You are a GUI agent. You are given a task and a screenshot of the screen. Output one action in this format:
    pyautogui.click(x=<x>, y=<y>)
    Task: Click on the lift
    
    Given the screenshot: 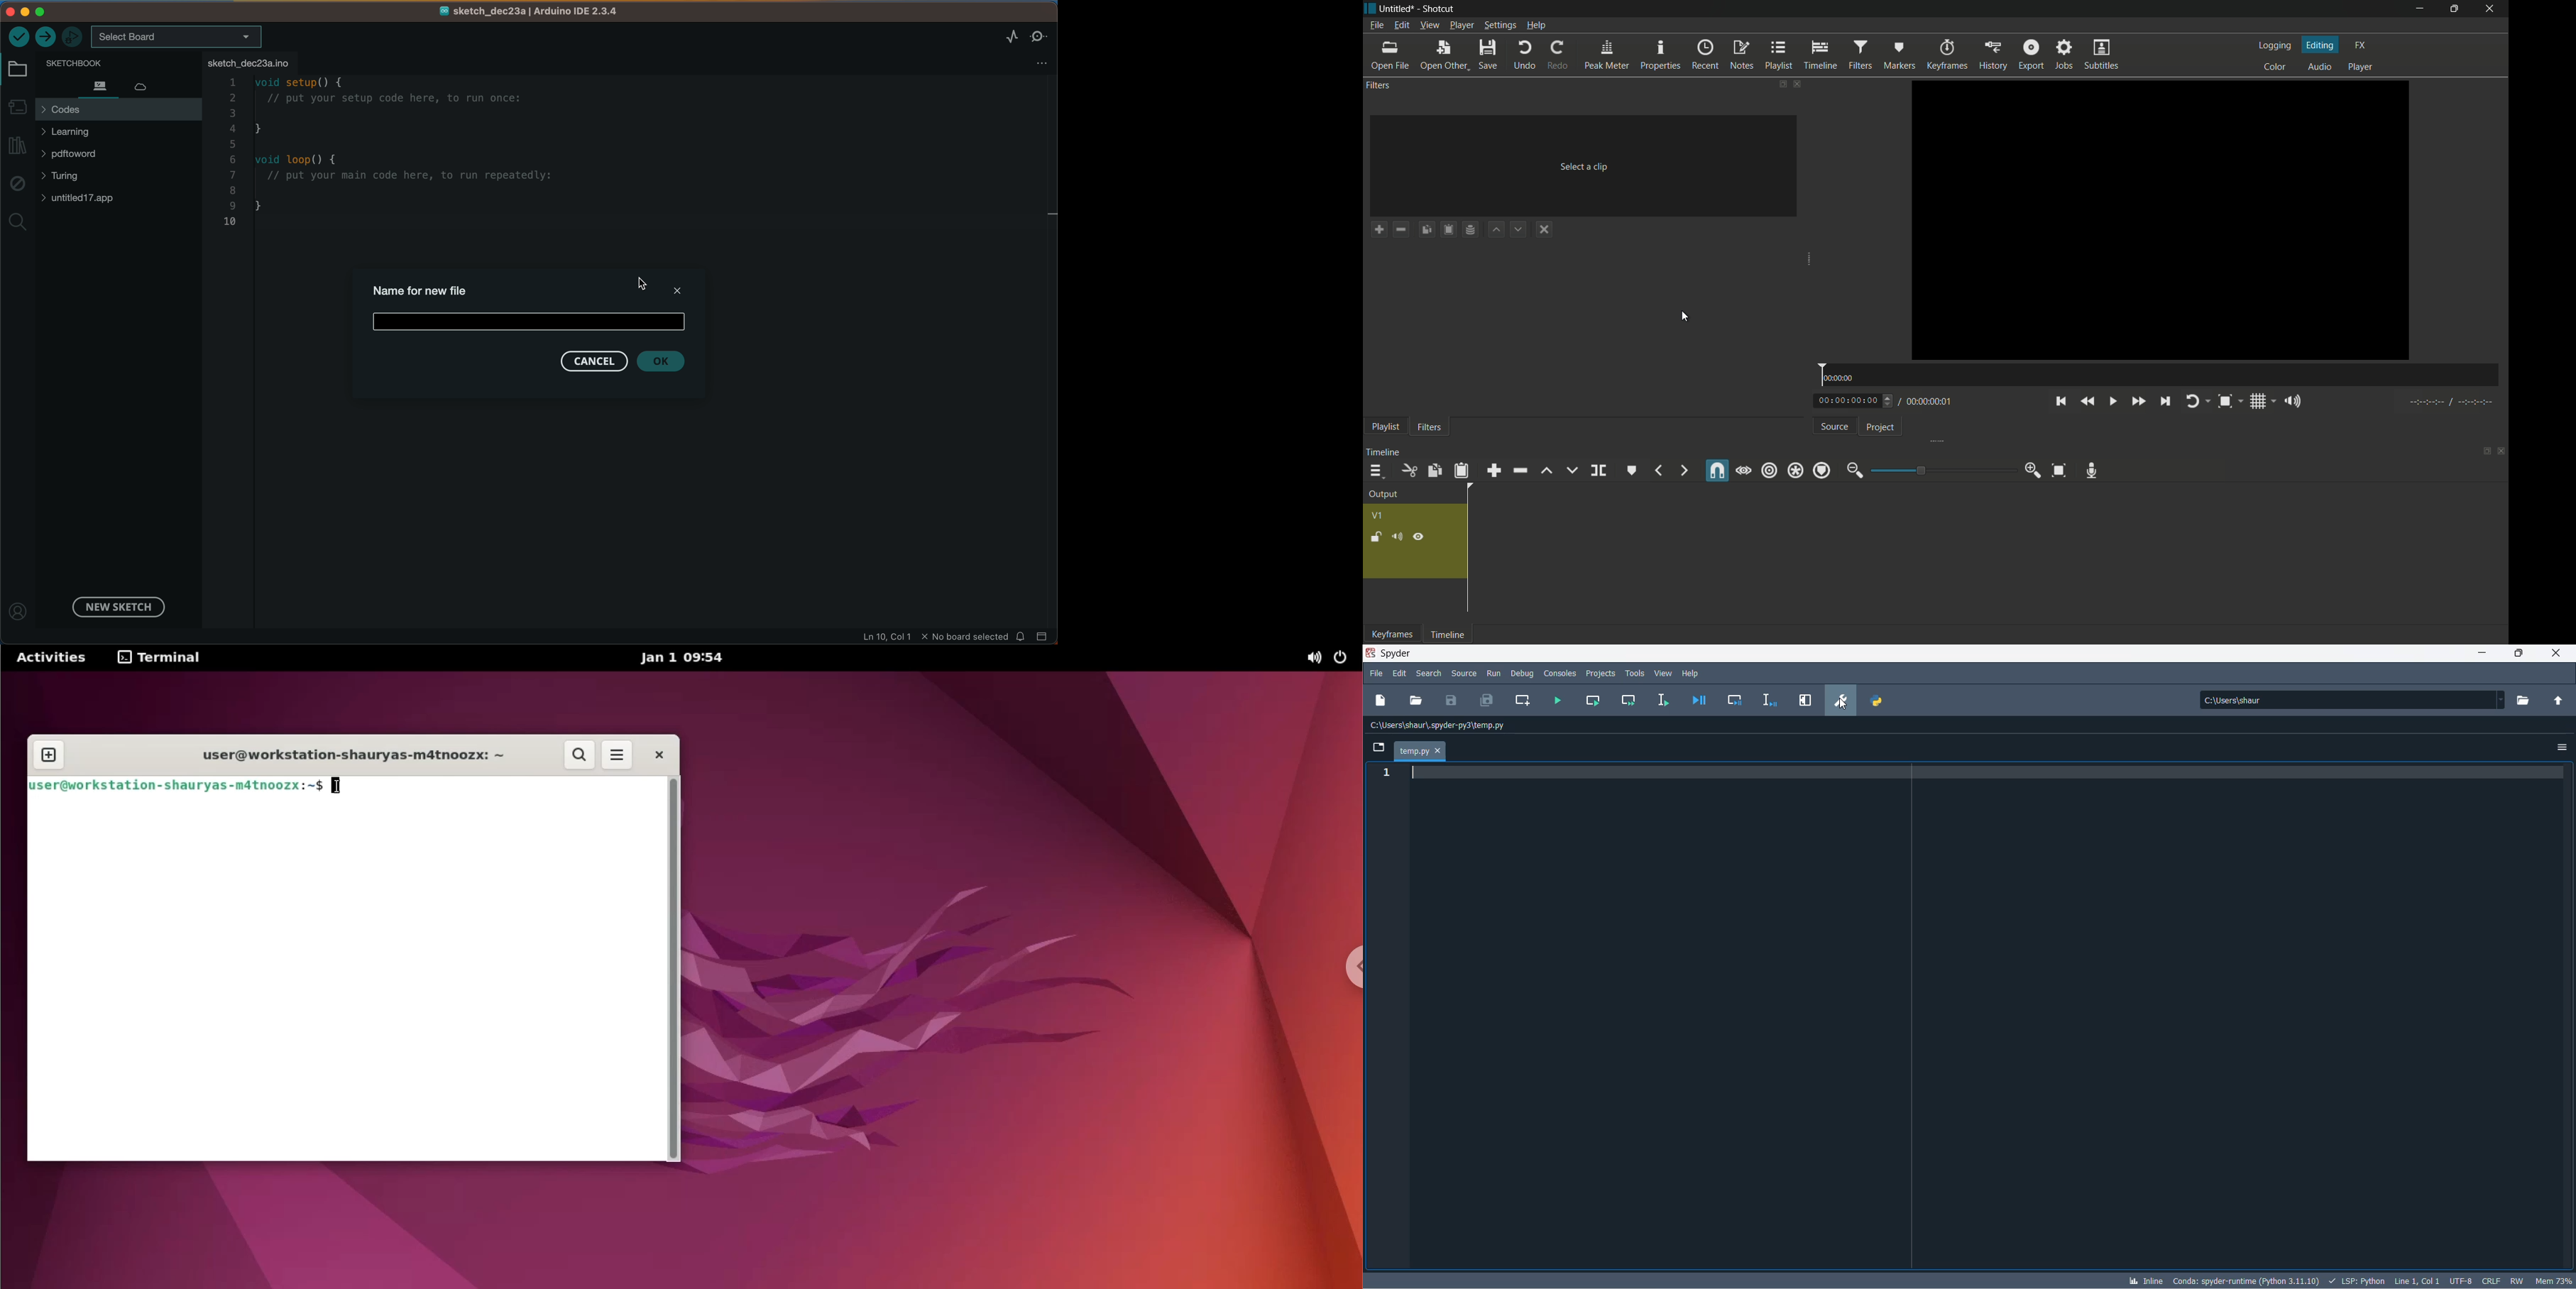 What is the action you would take?
    pyautogui.click(x=1548, y=471)
    